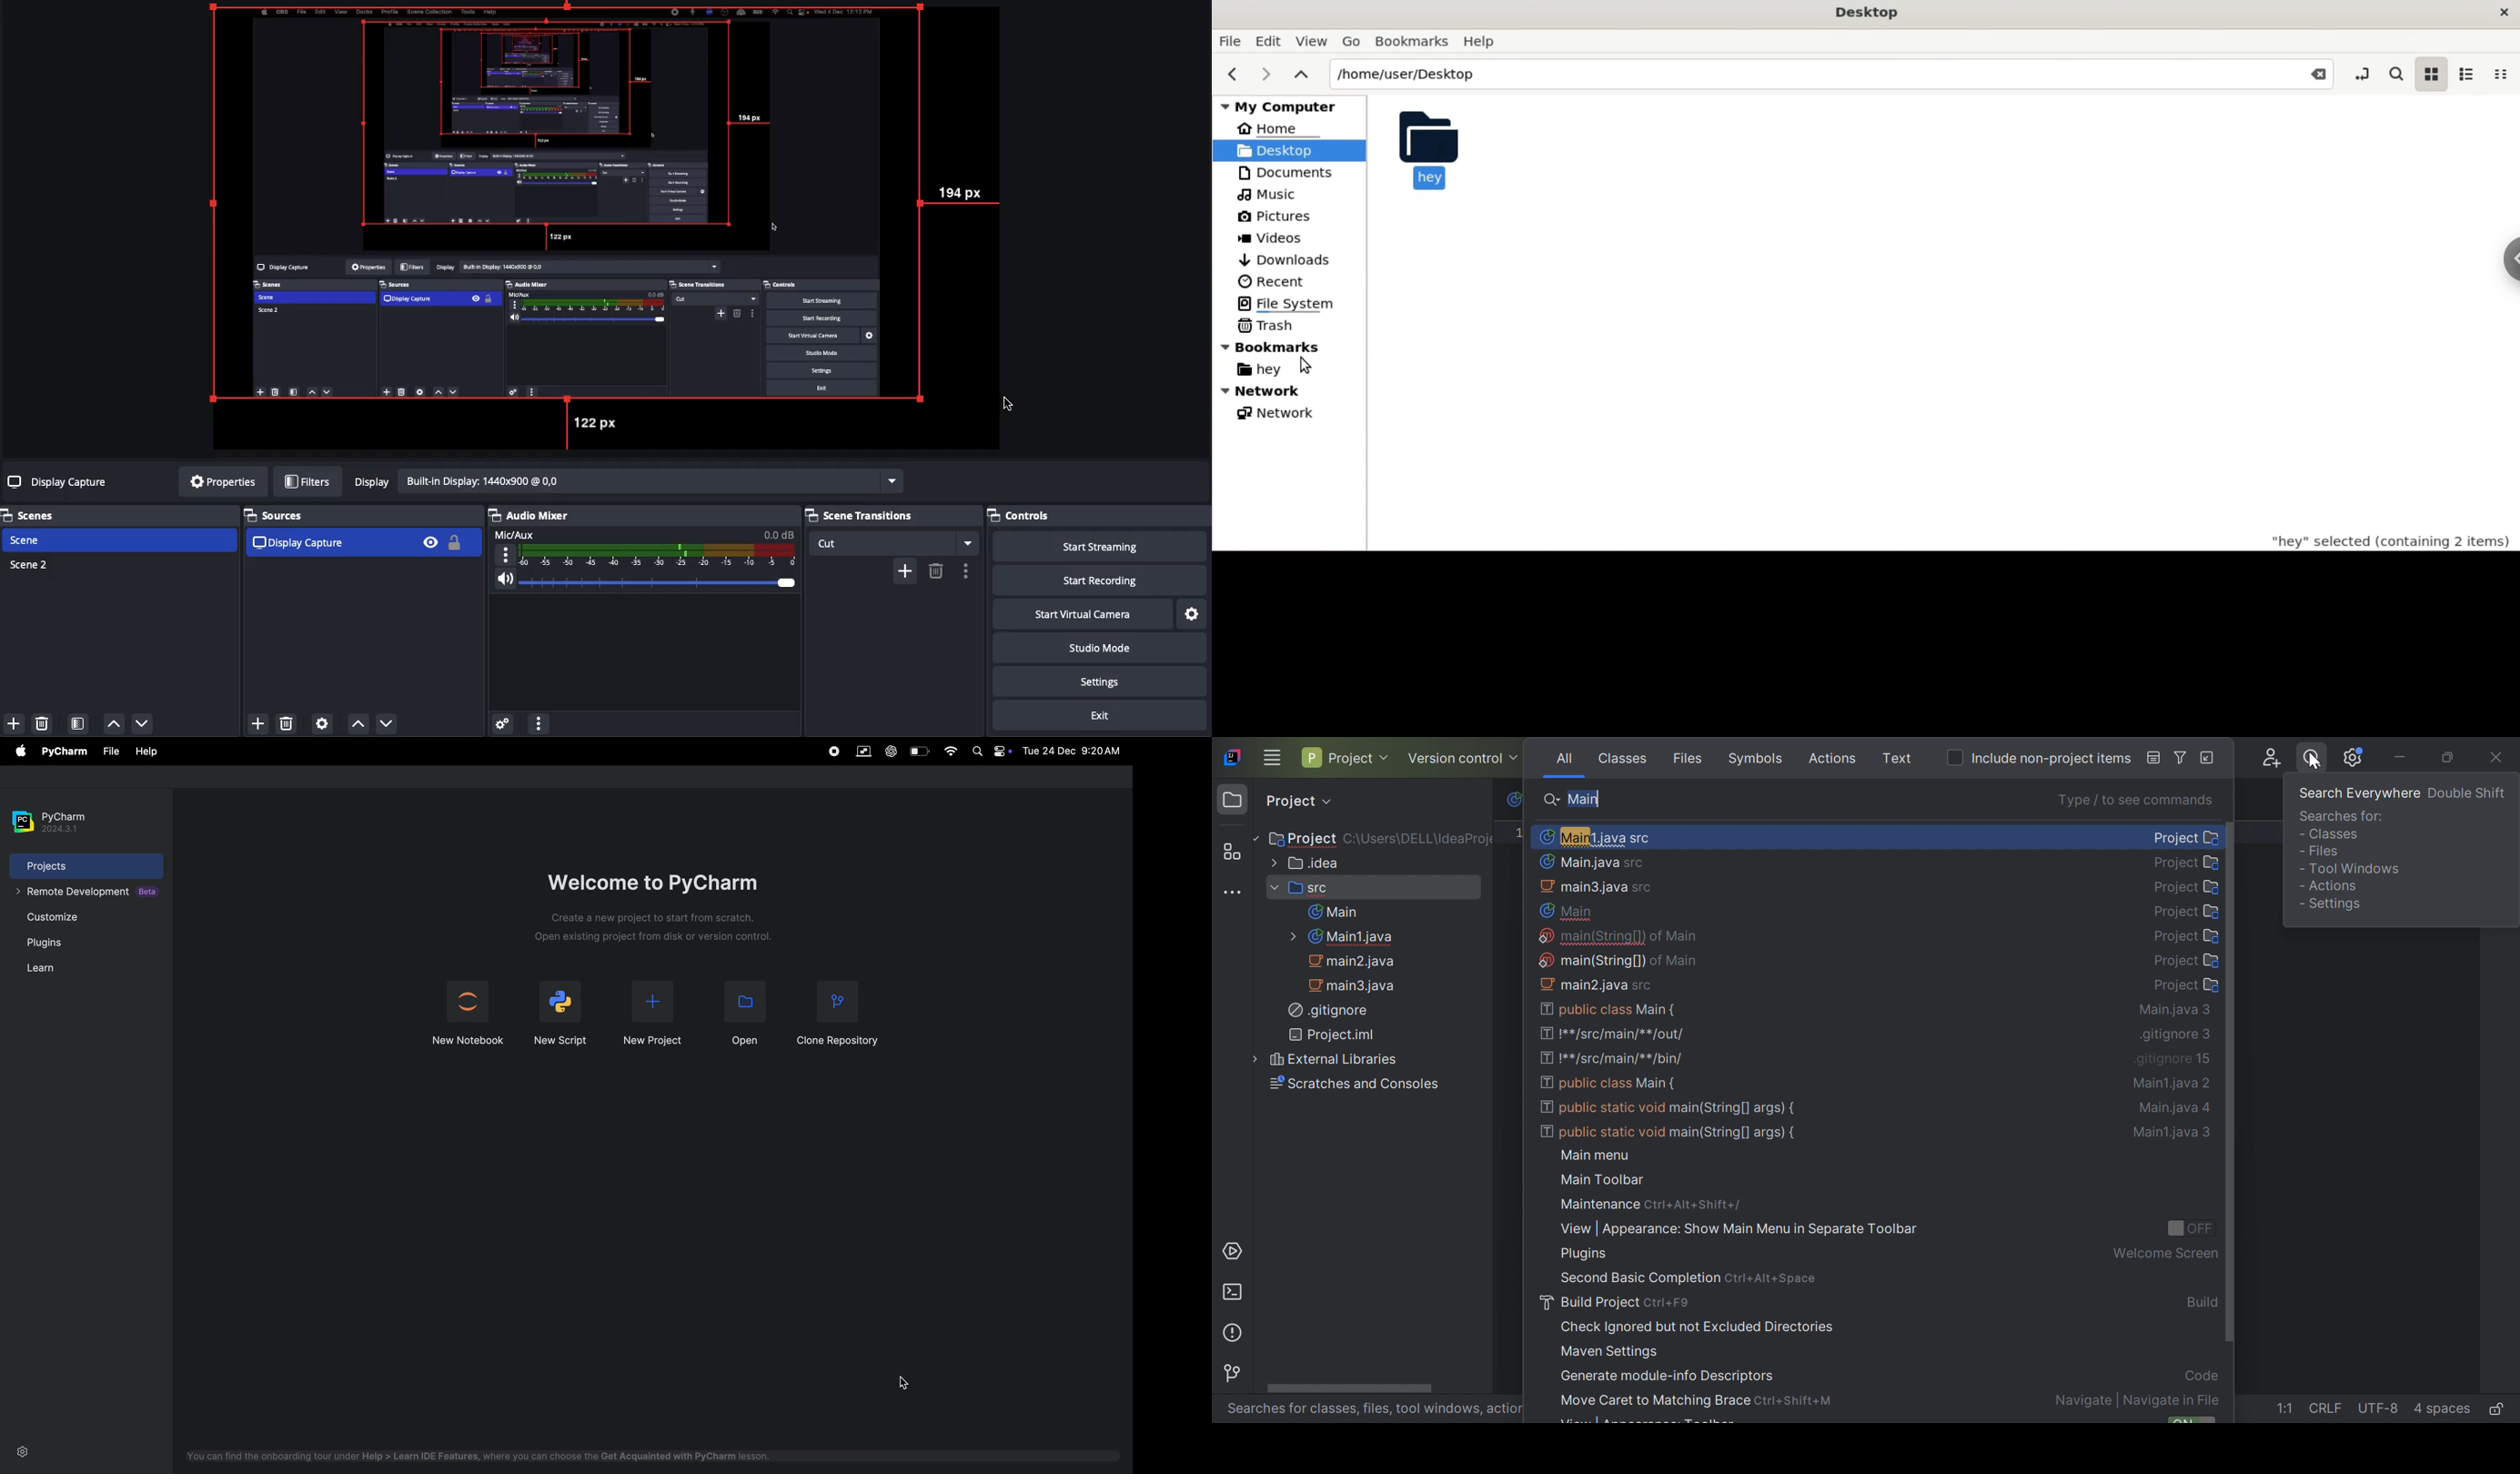 The height and width of the screenshot is (1484, 2520). Describe the element at coordinates (2372, 539) in the screenshot. I see `"hey" selected (containing 2 items)` at that location.